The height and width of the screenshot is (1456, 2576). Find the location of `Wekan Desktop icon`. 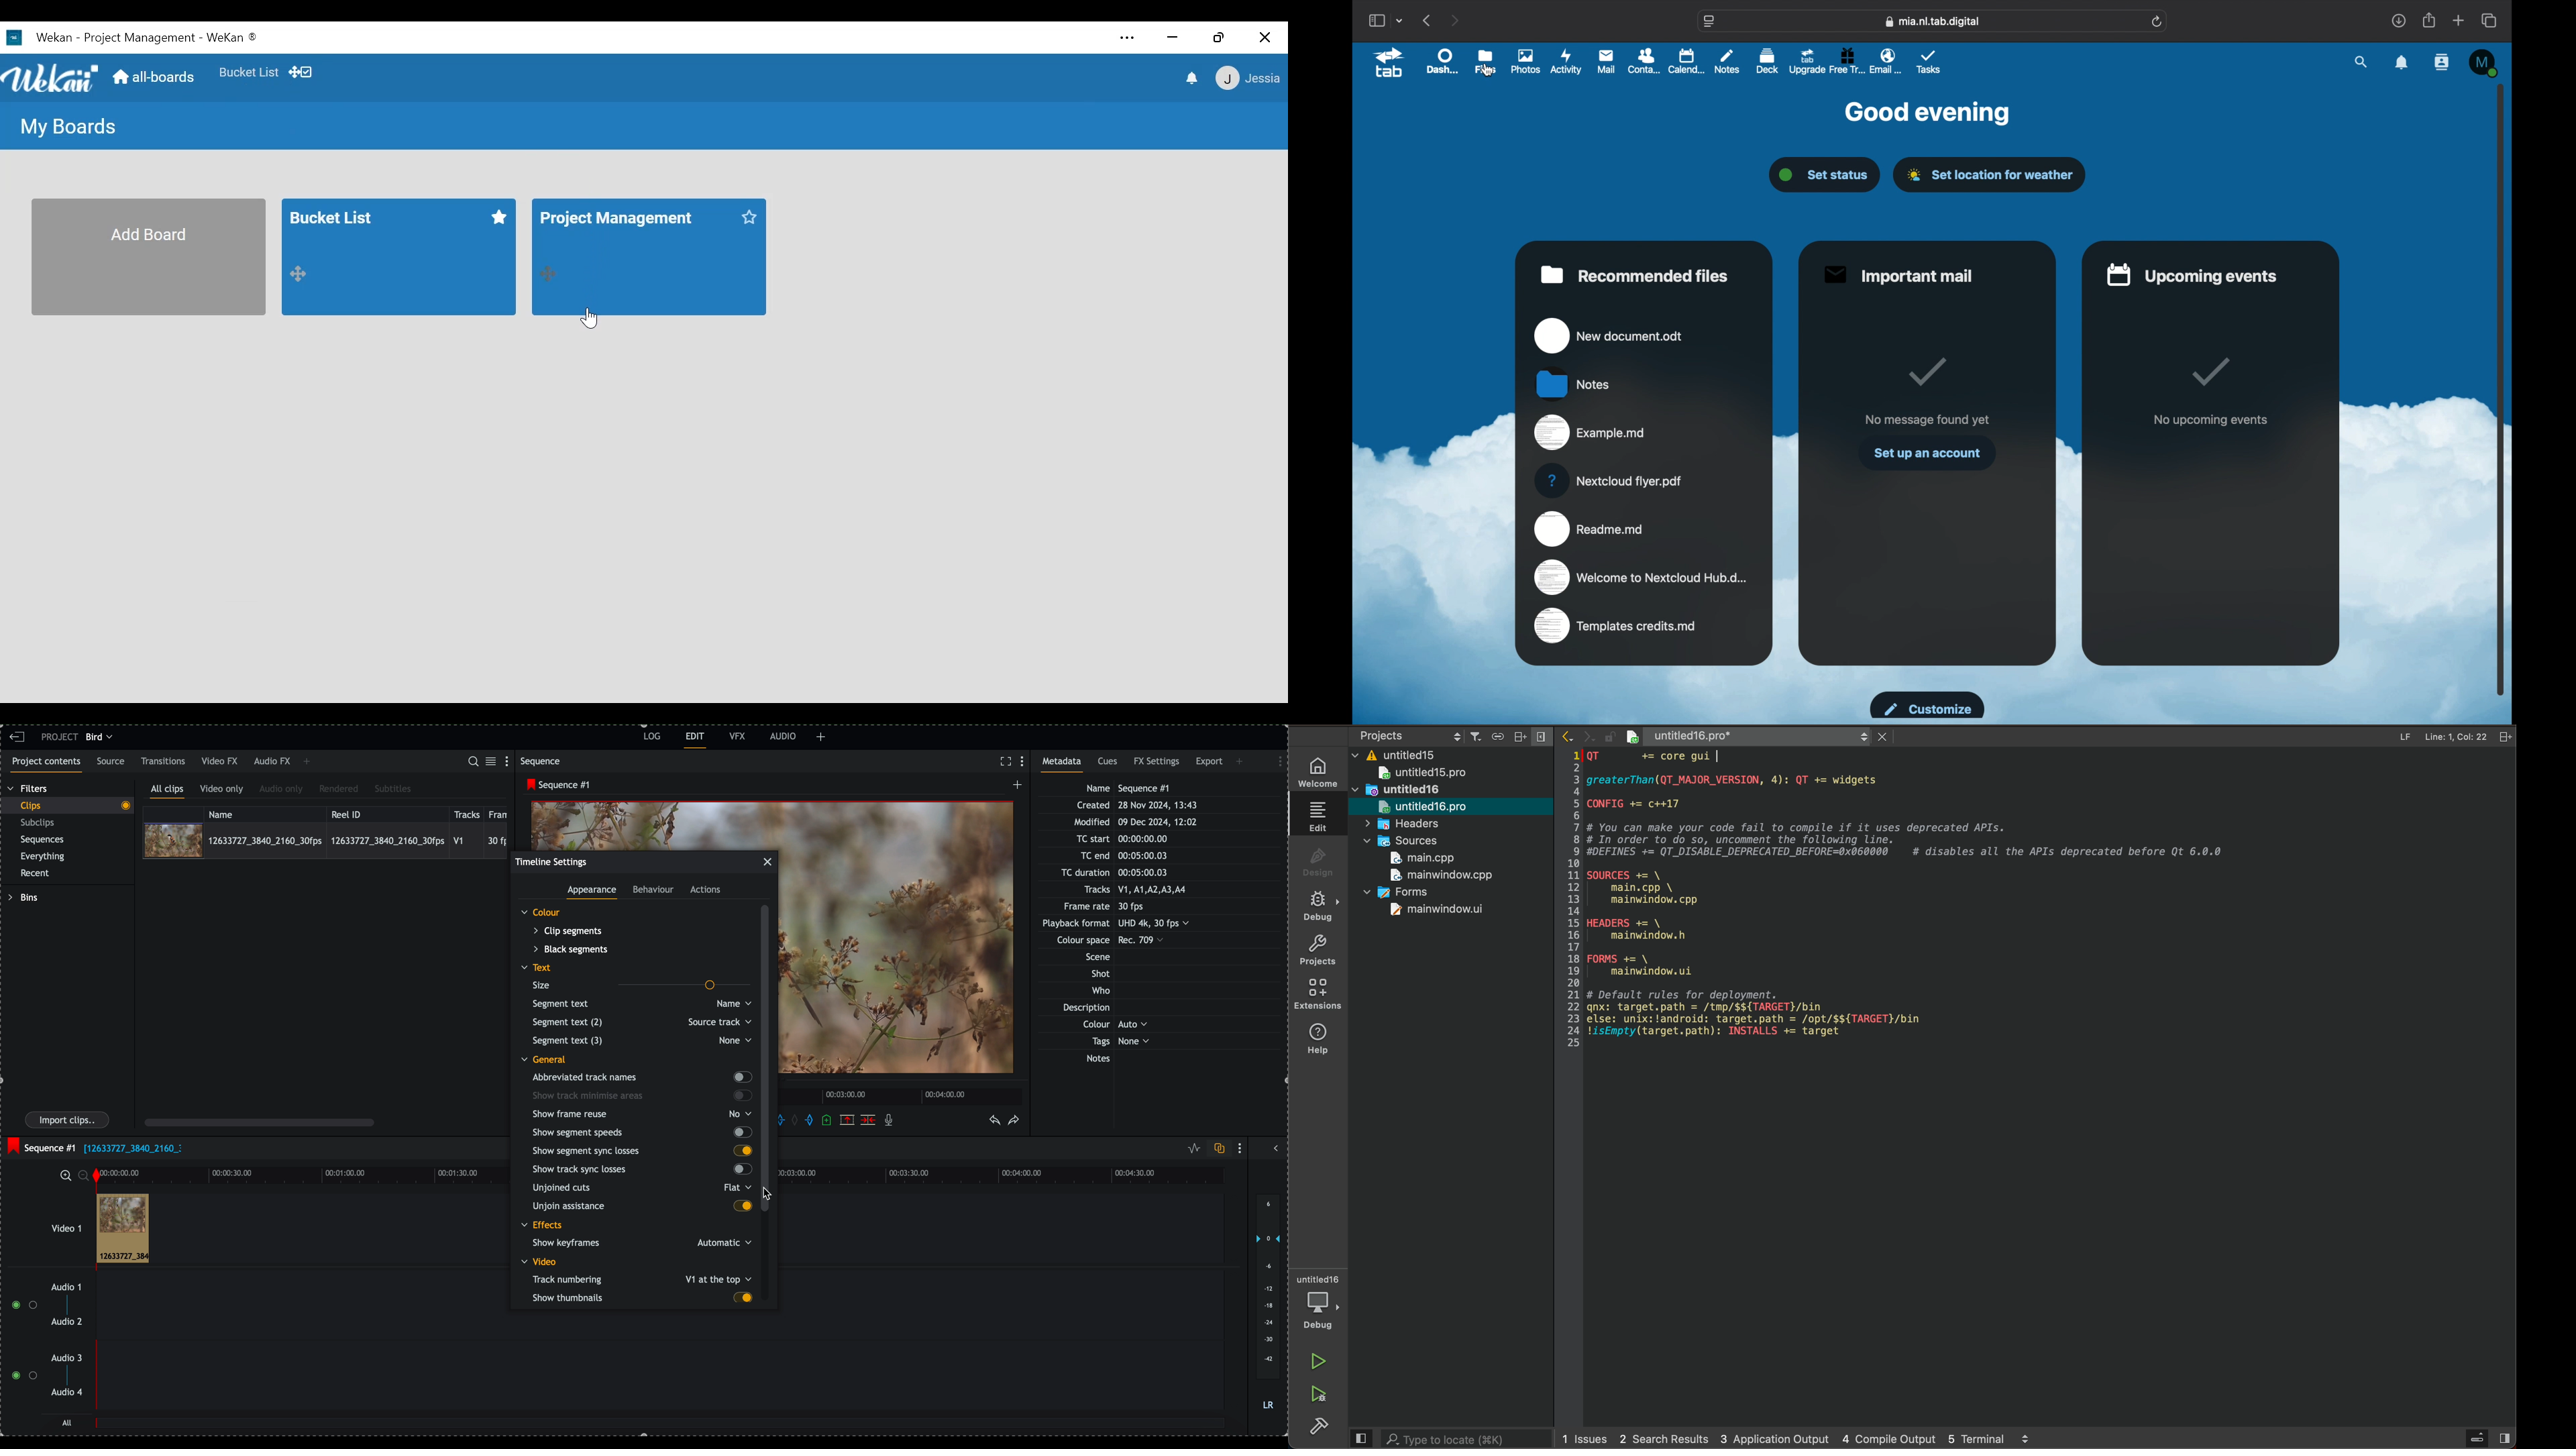

Wekan Desktop icon is located at coordinates (39, 39).